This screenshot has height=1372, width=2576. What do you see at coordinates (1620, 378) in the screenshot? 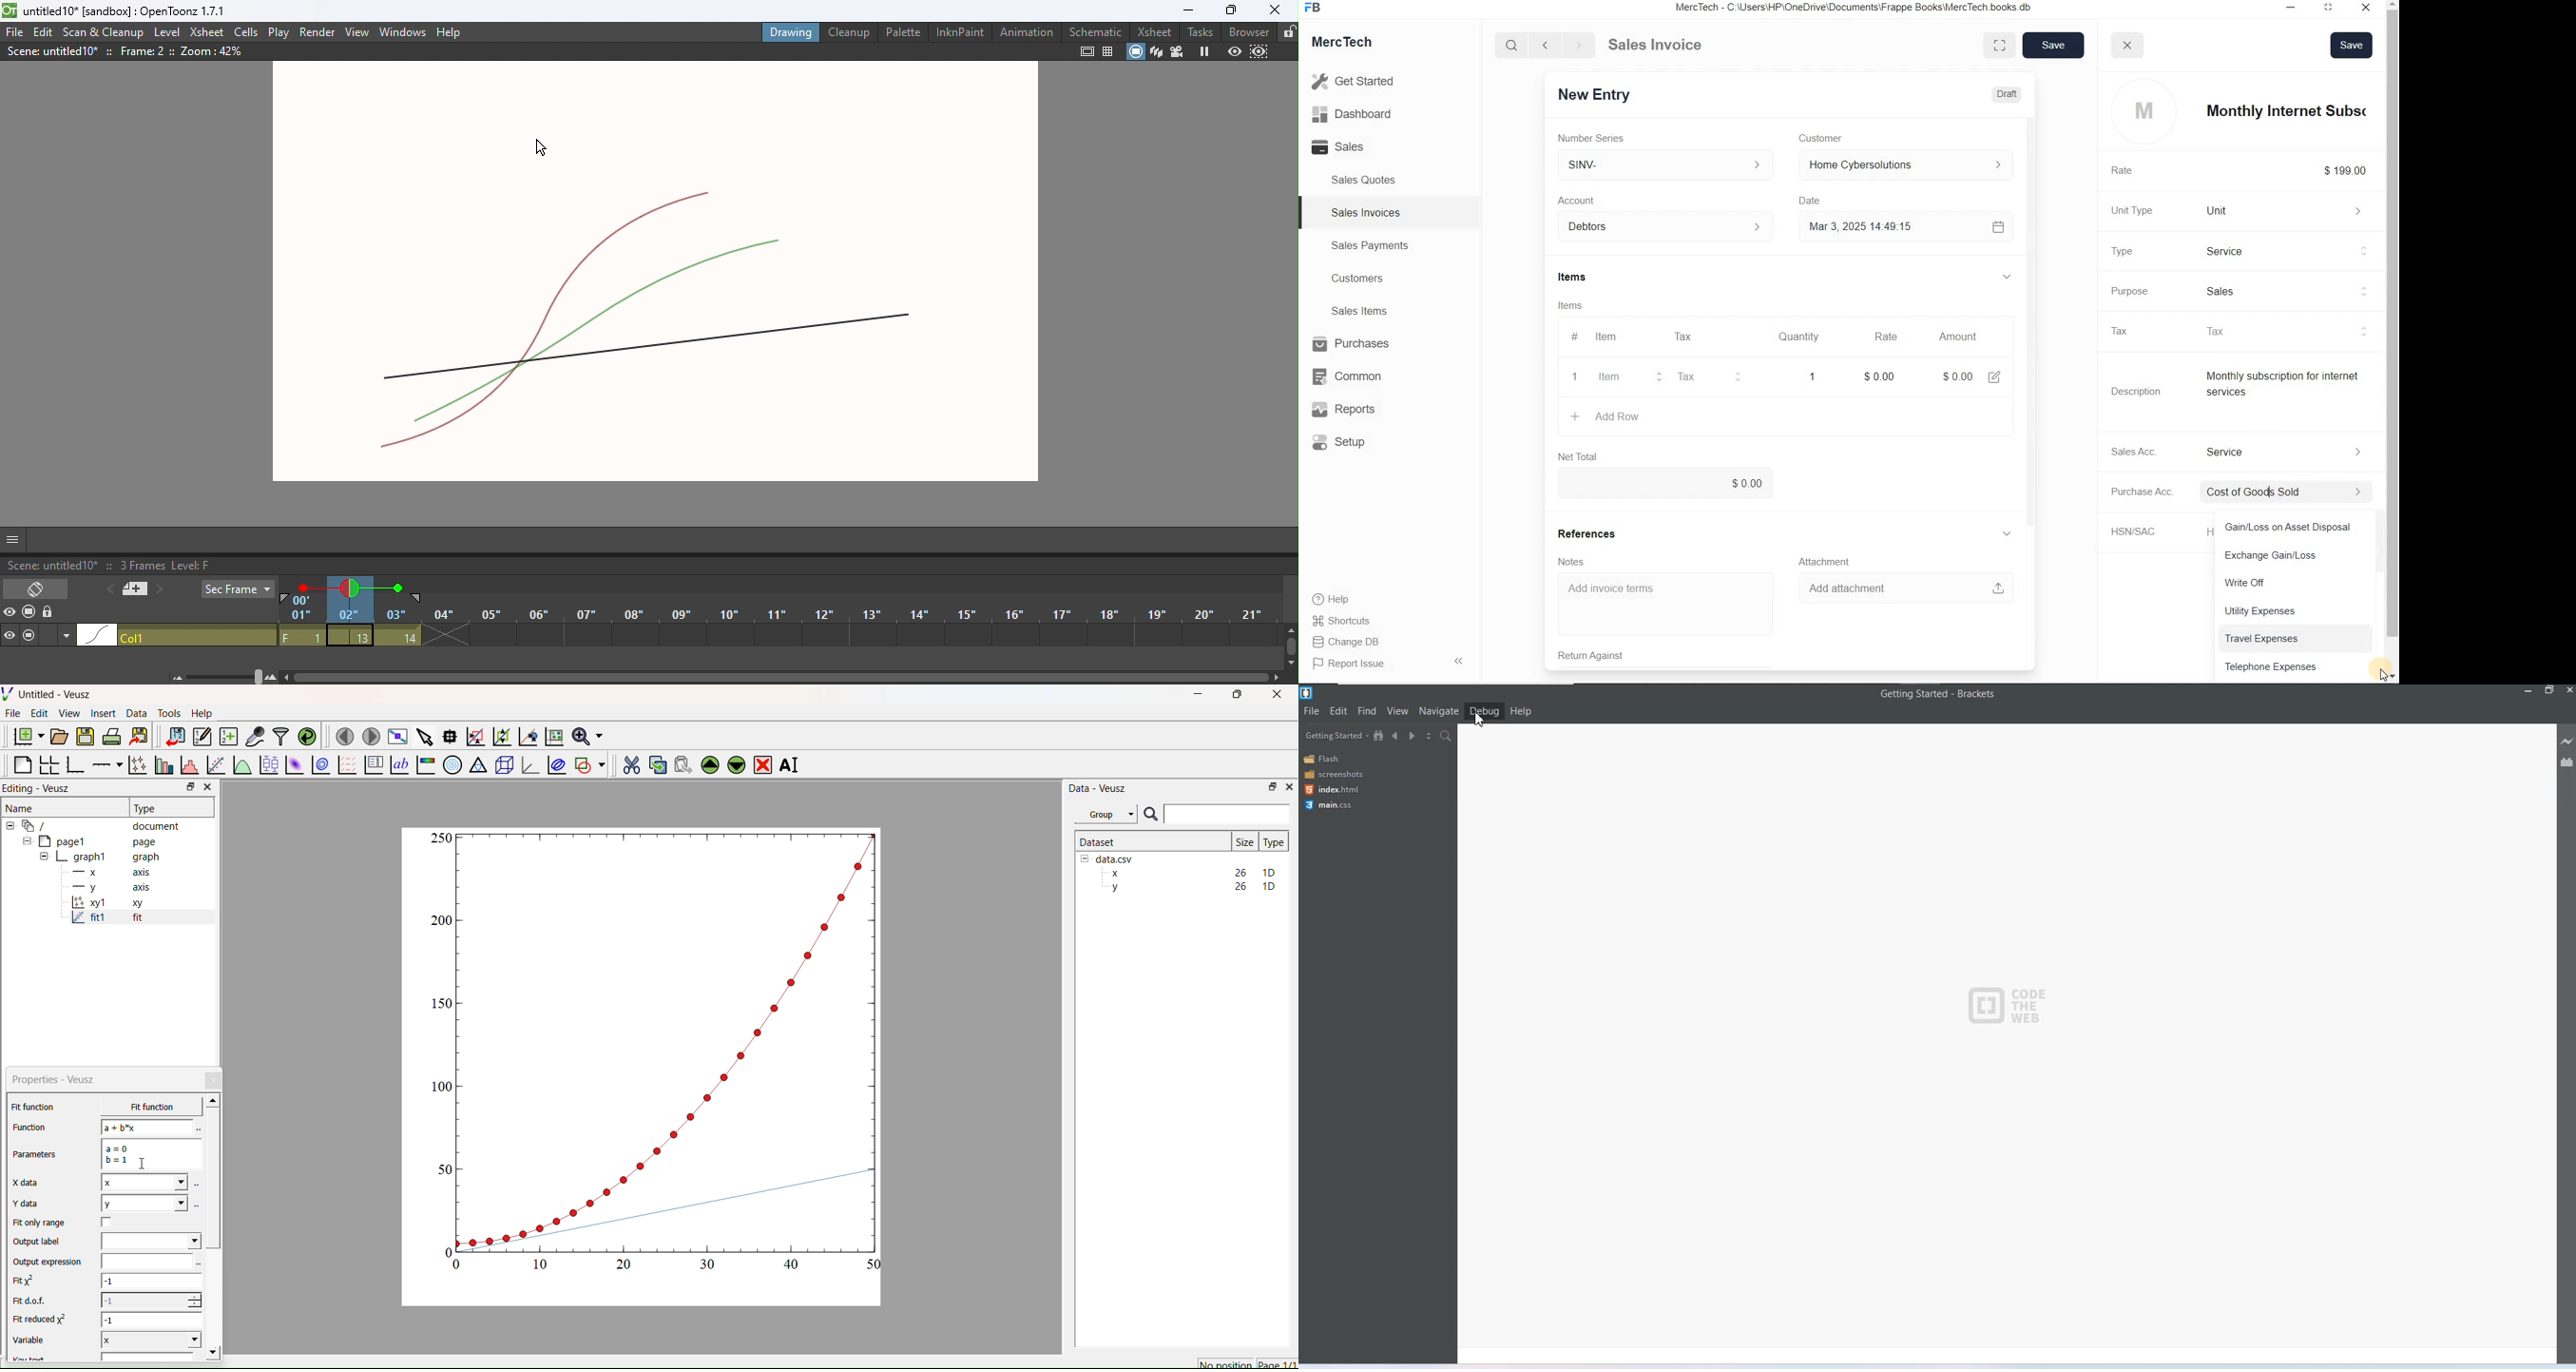
I see `item` at bounding box center [1620, 378].